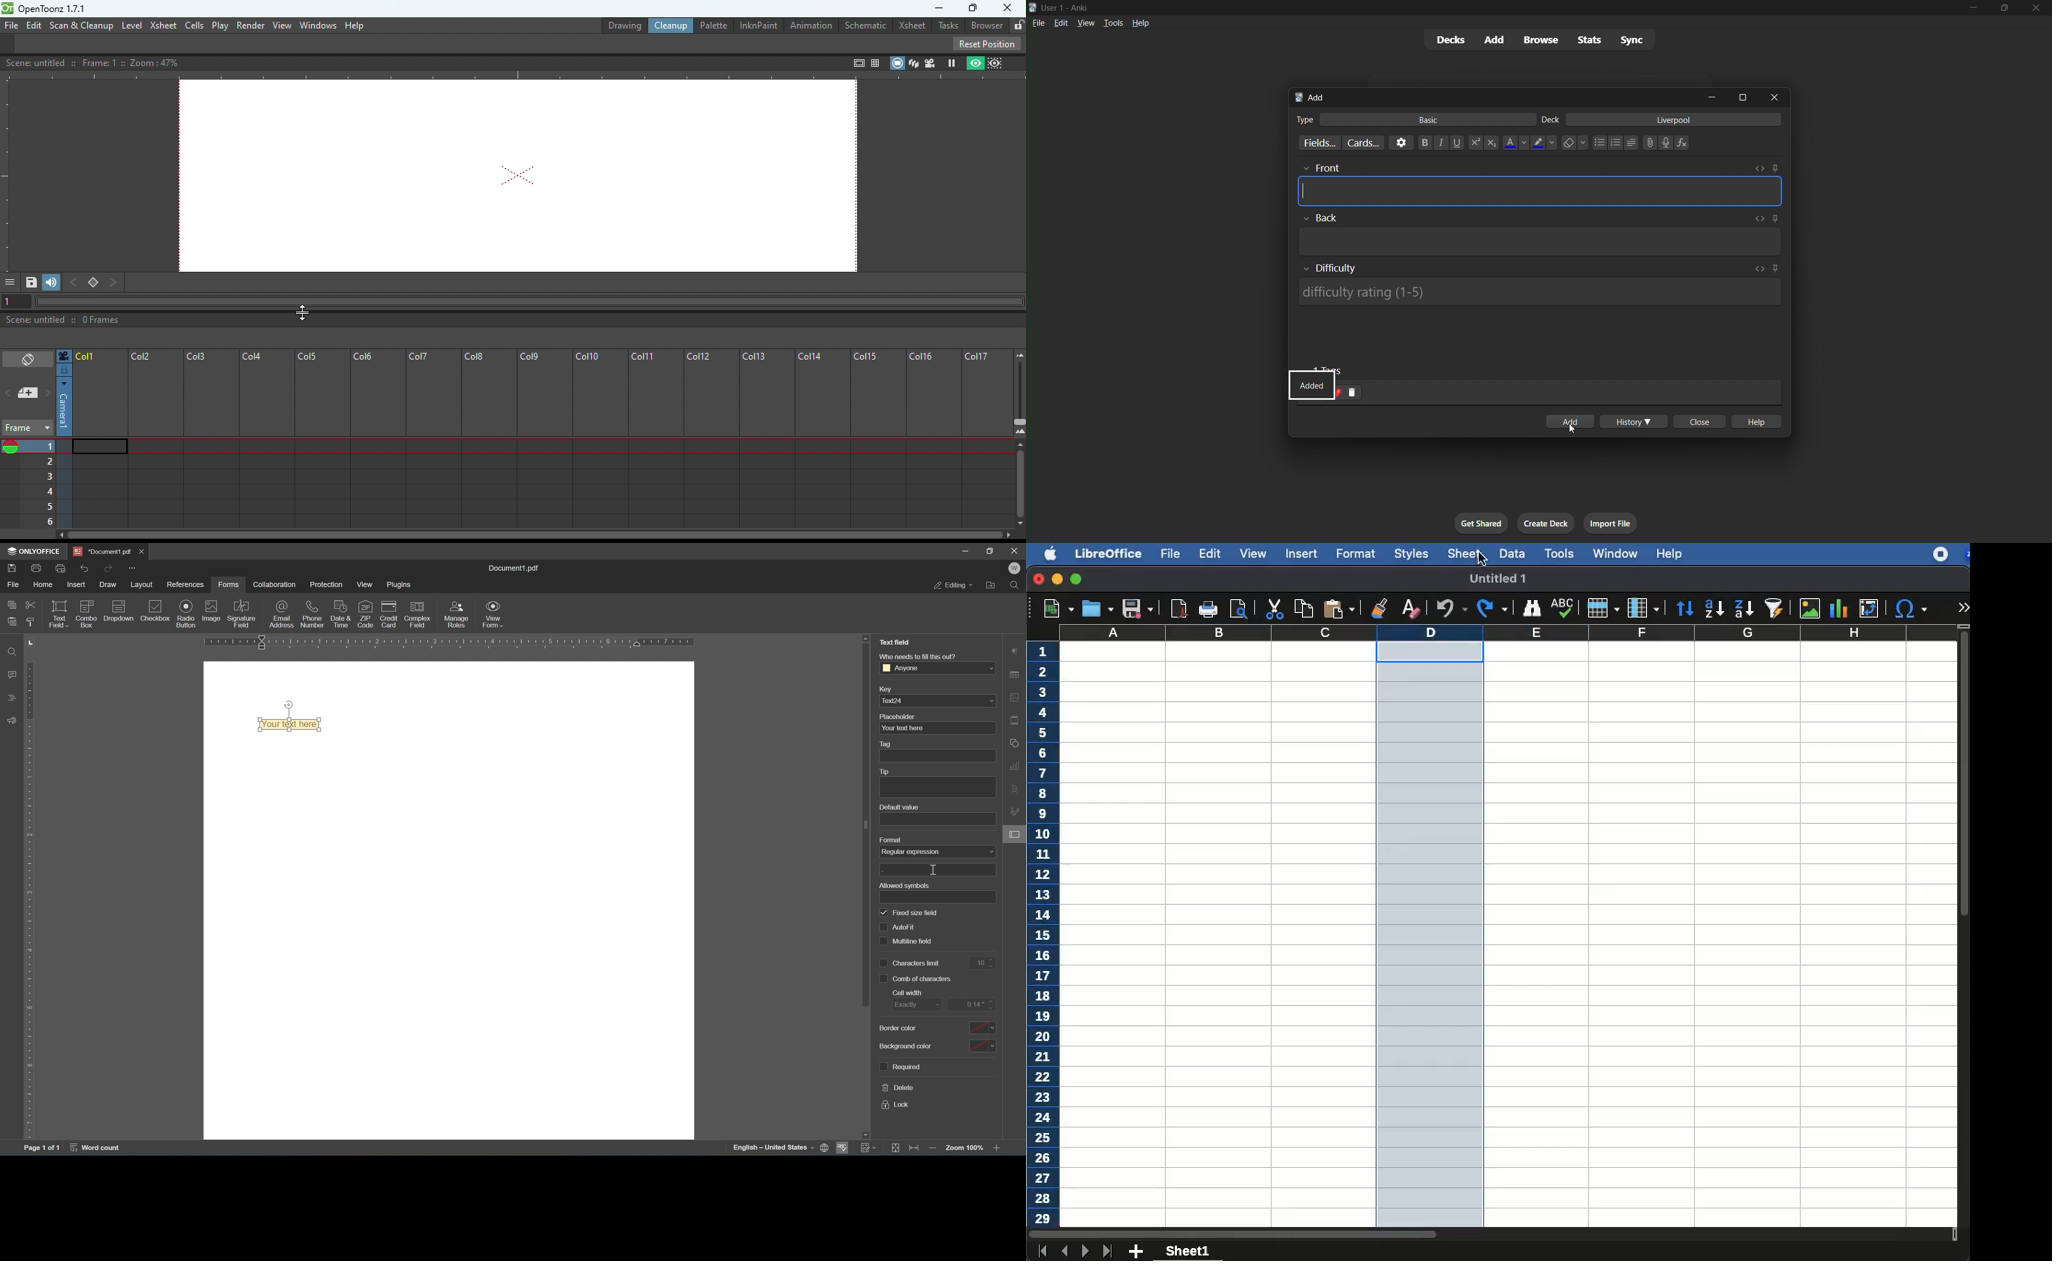  What do you see at coordinates (316, 26) in the screenshot?
I see `Window` at bounding box center [316, 26].